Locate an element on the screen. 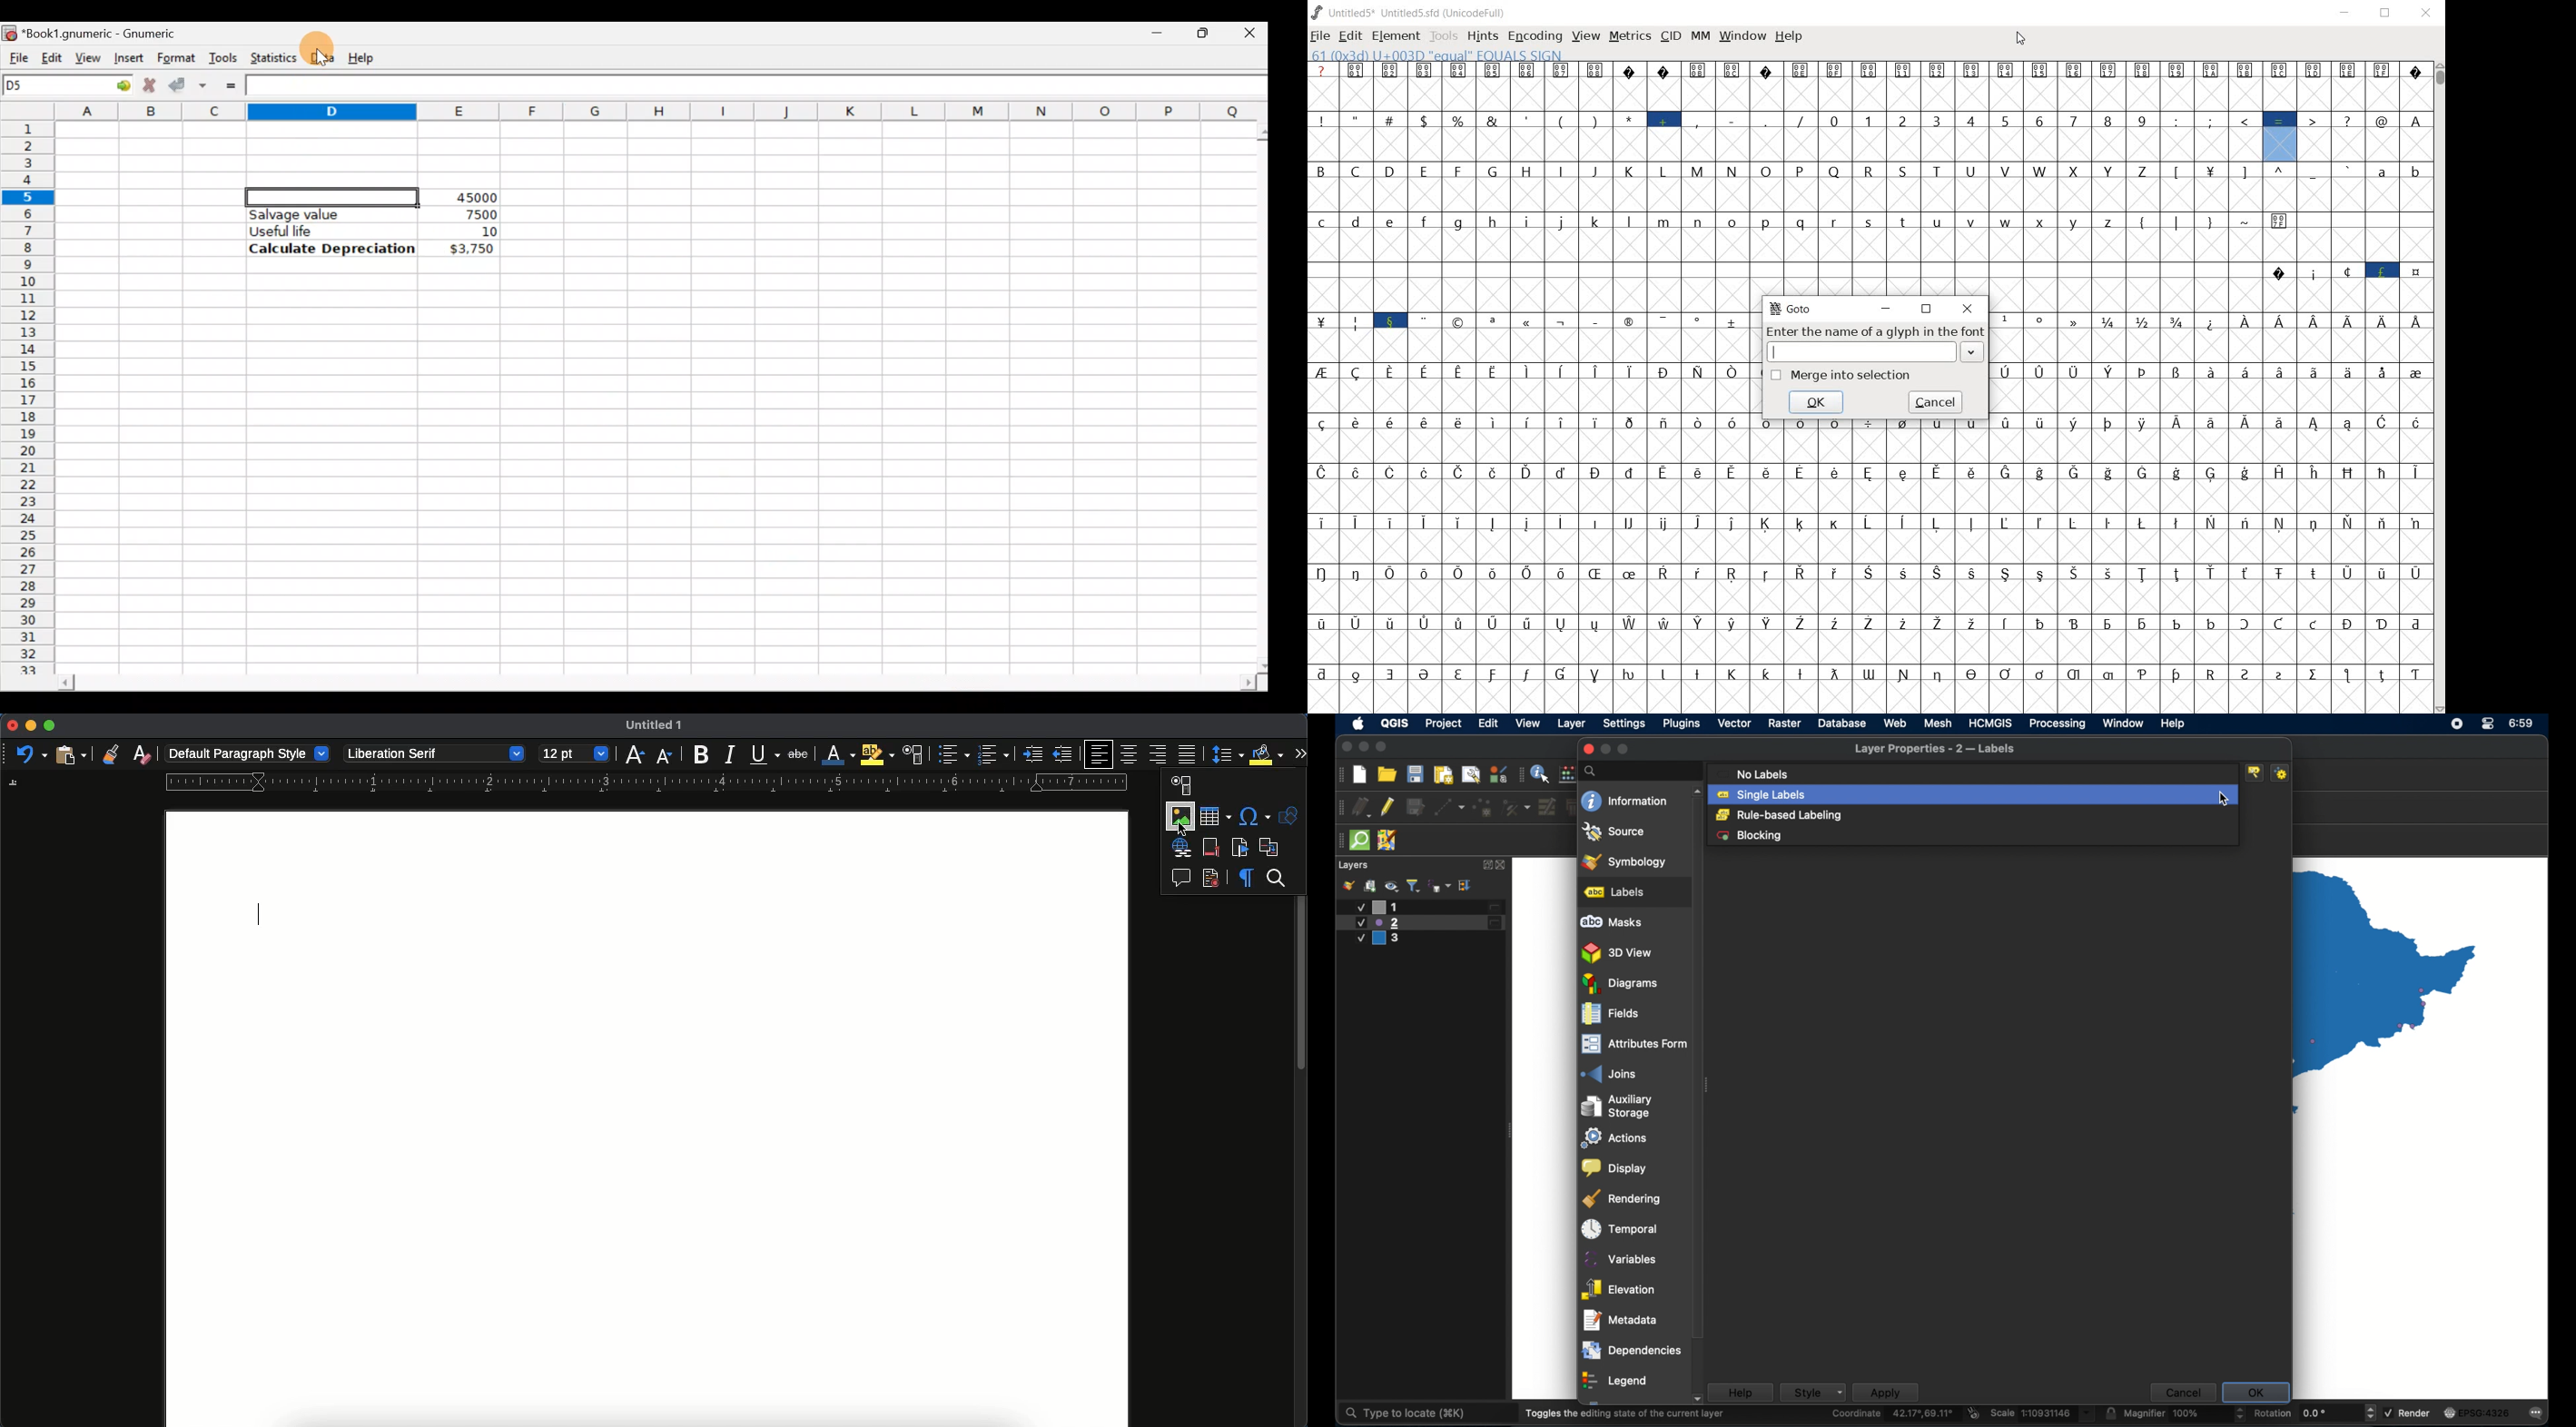 The height and width of the screenshot is (1428, 2576). UNTITLED5* uNTITLED5.SFD (UnicodeFull) is located at coordinates (1409, 13).